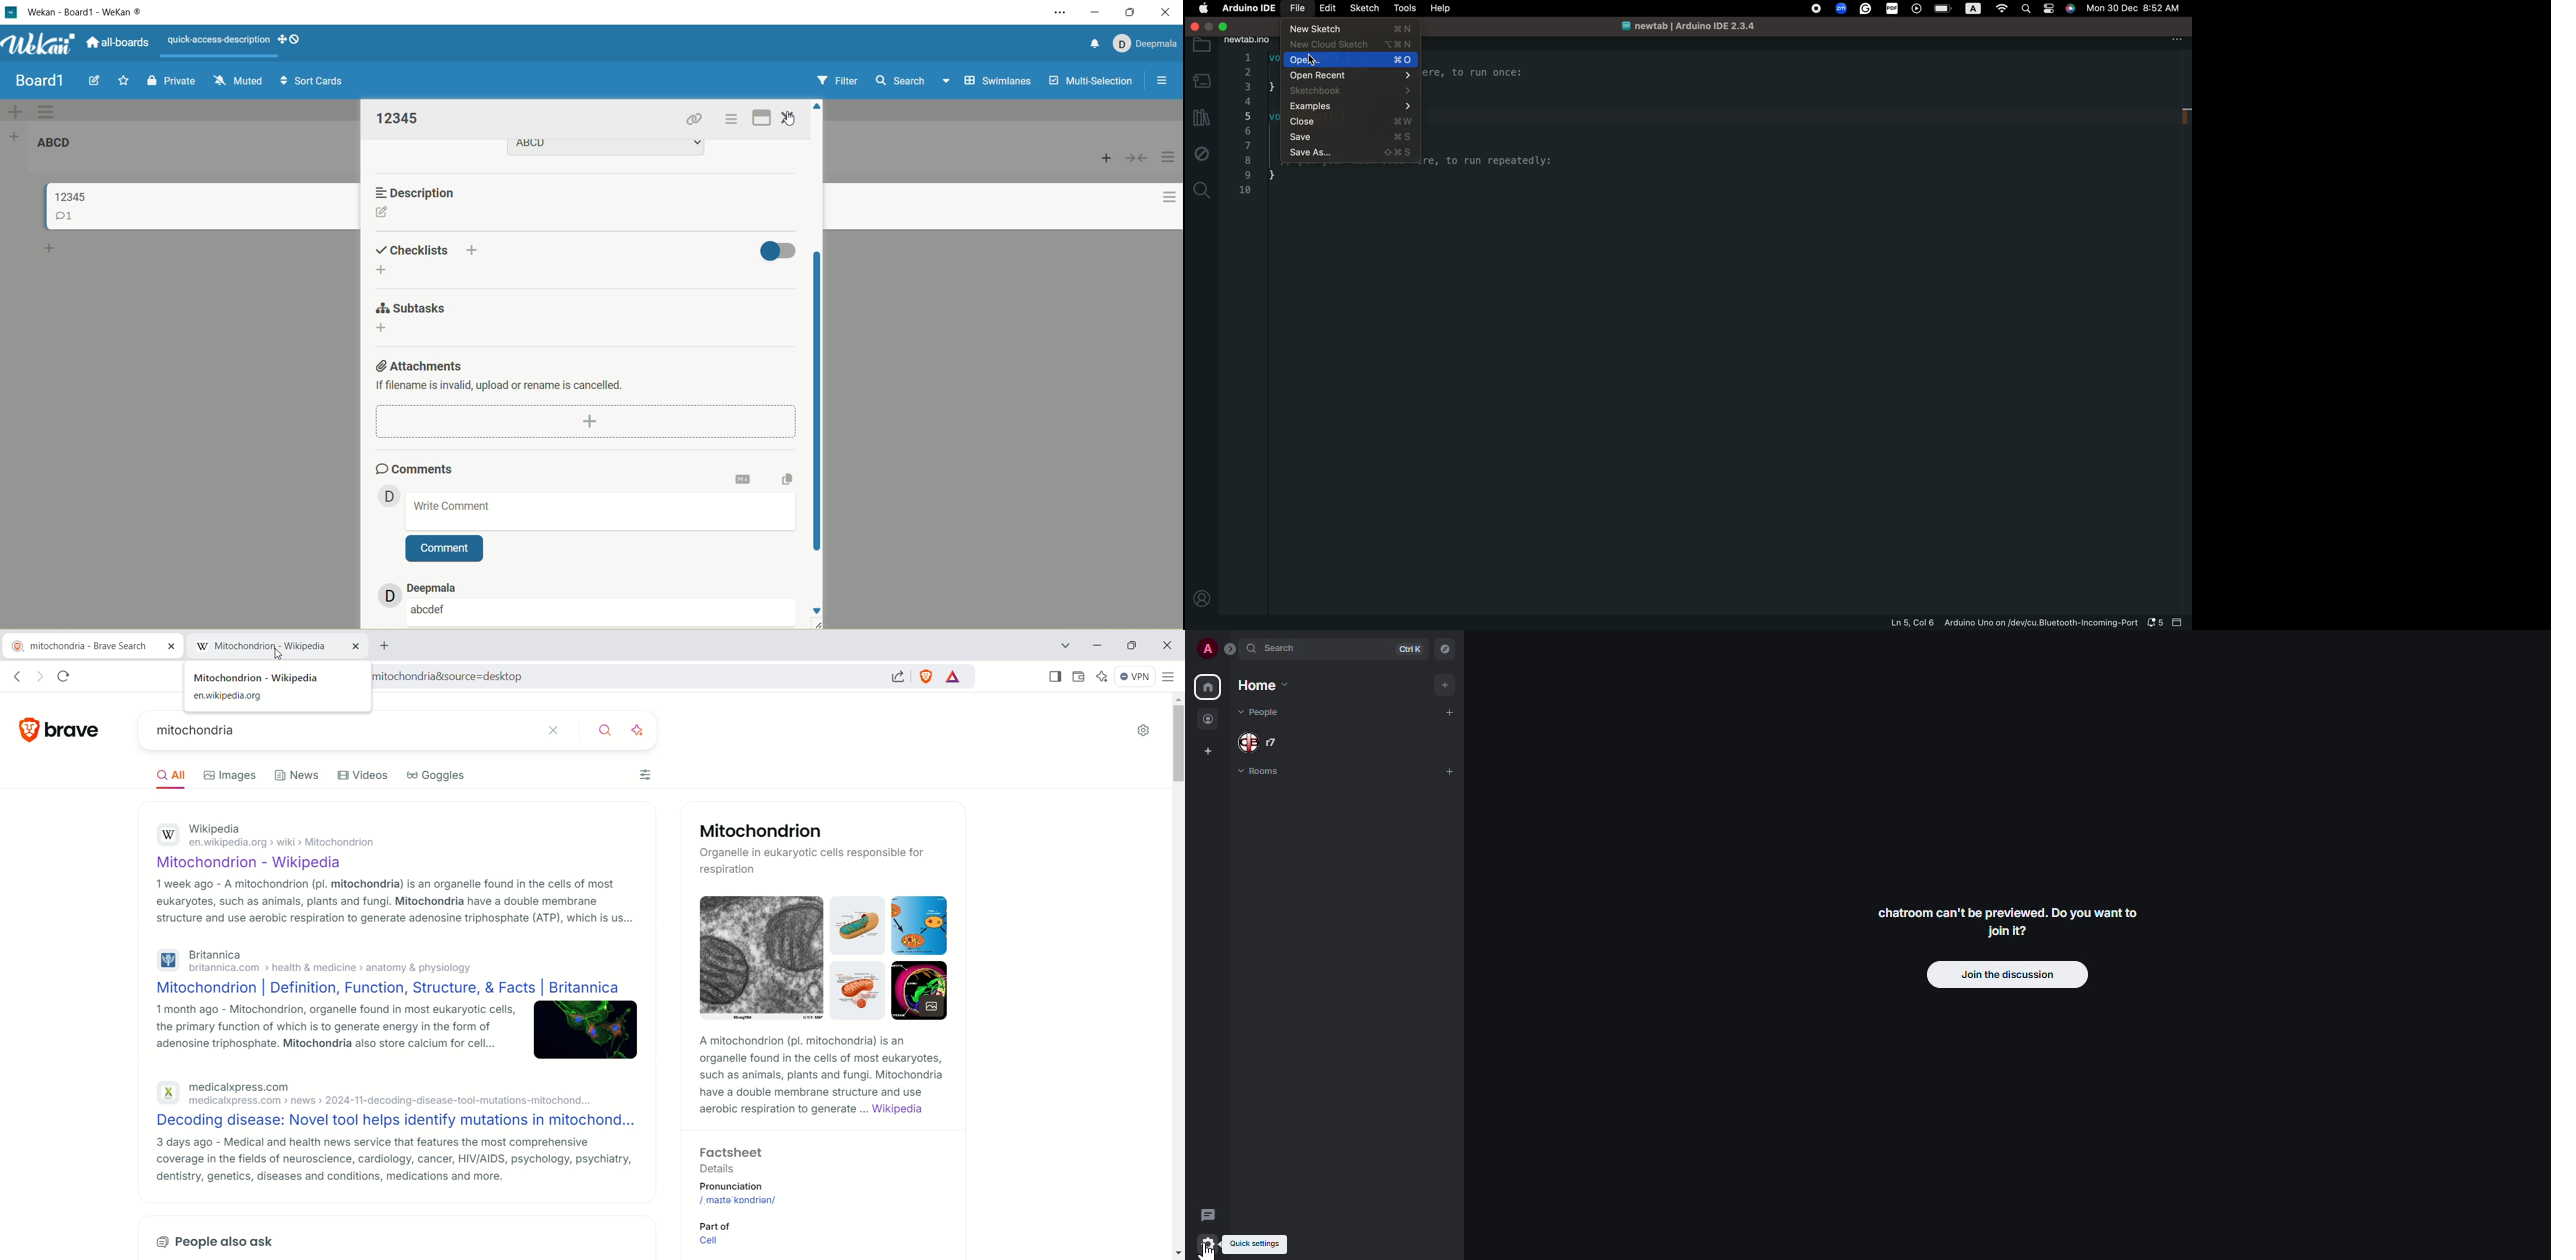 The width and height of the screenshot is (2576, 1260). I want to click on en.wikipedia.org, so click(276, 697).